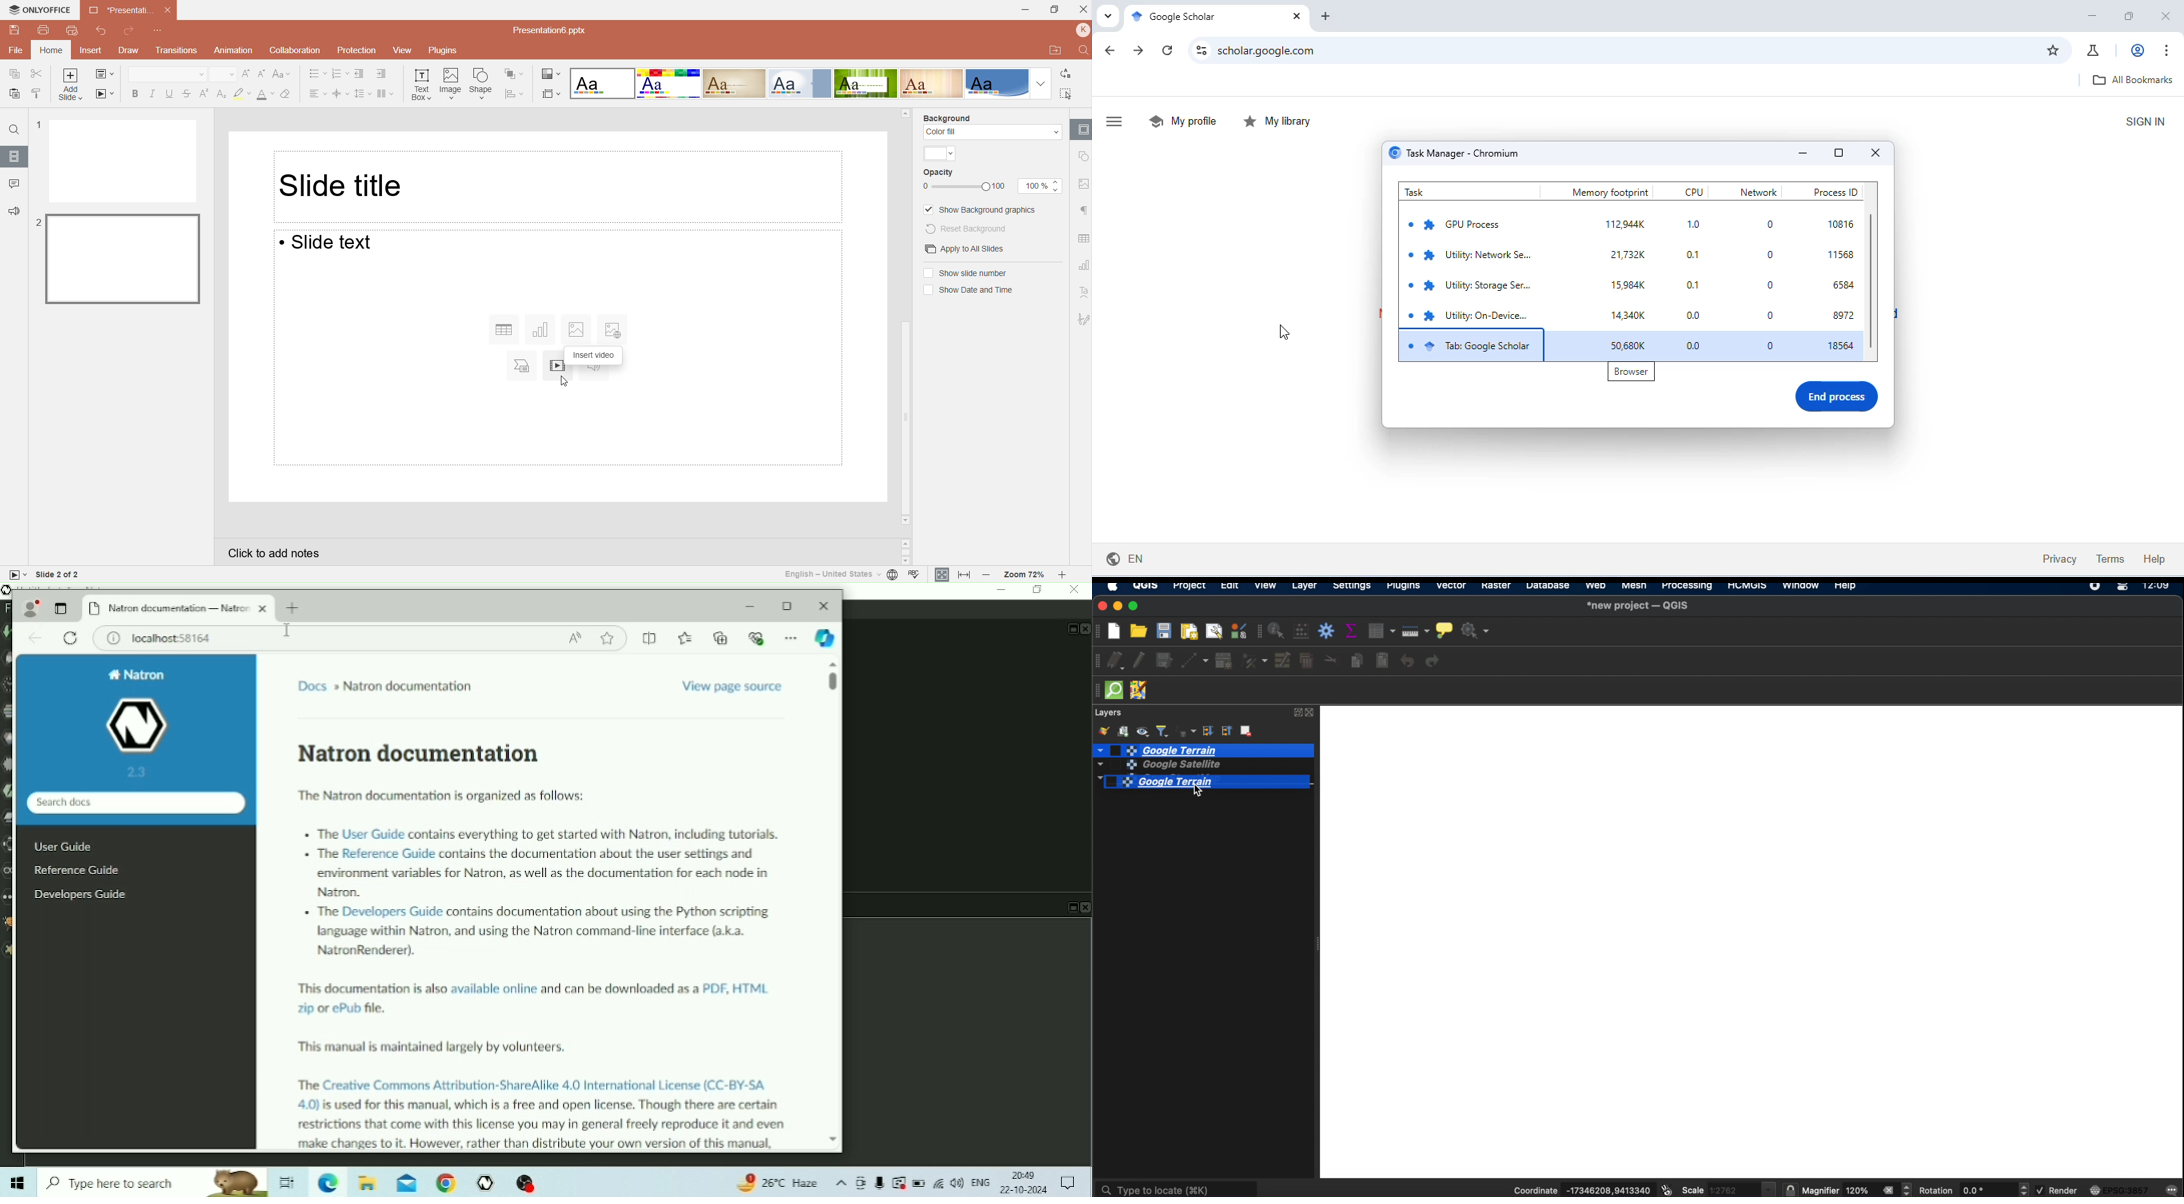 This screenshot has height=1204, width=2184. I want to click on Show background graphics, so click(980, 210).